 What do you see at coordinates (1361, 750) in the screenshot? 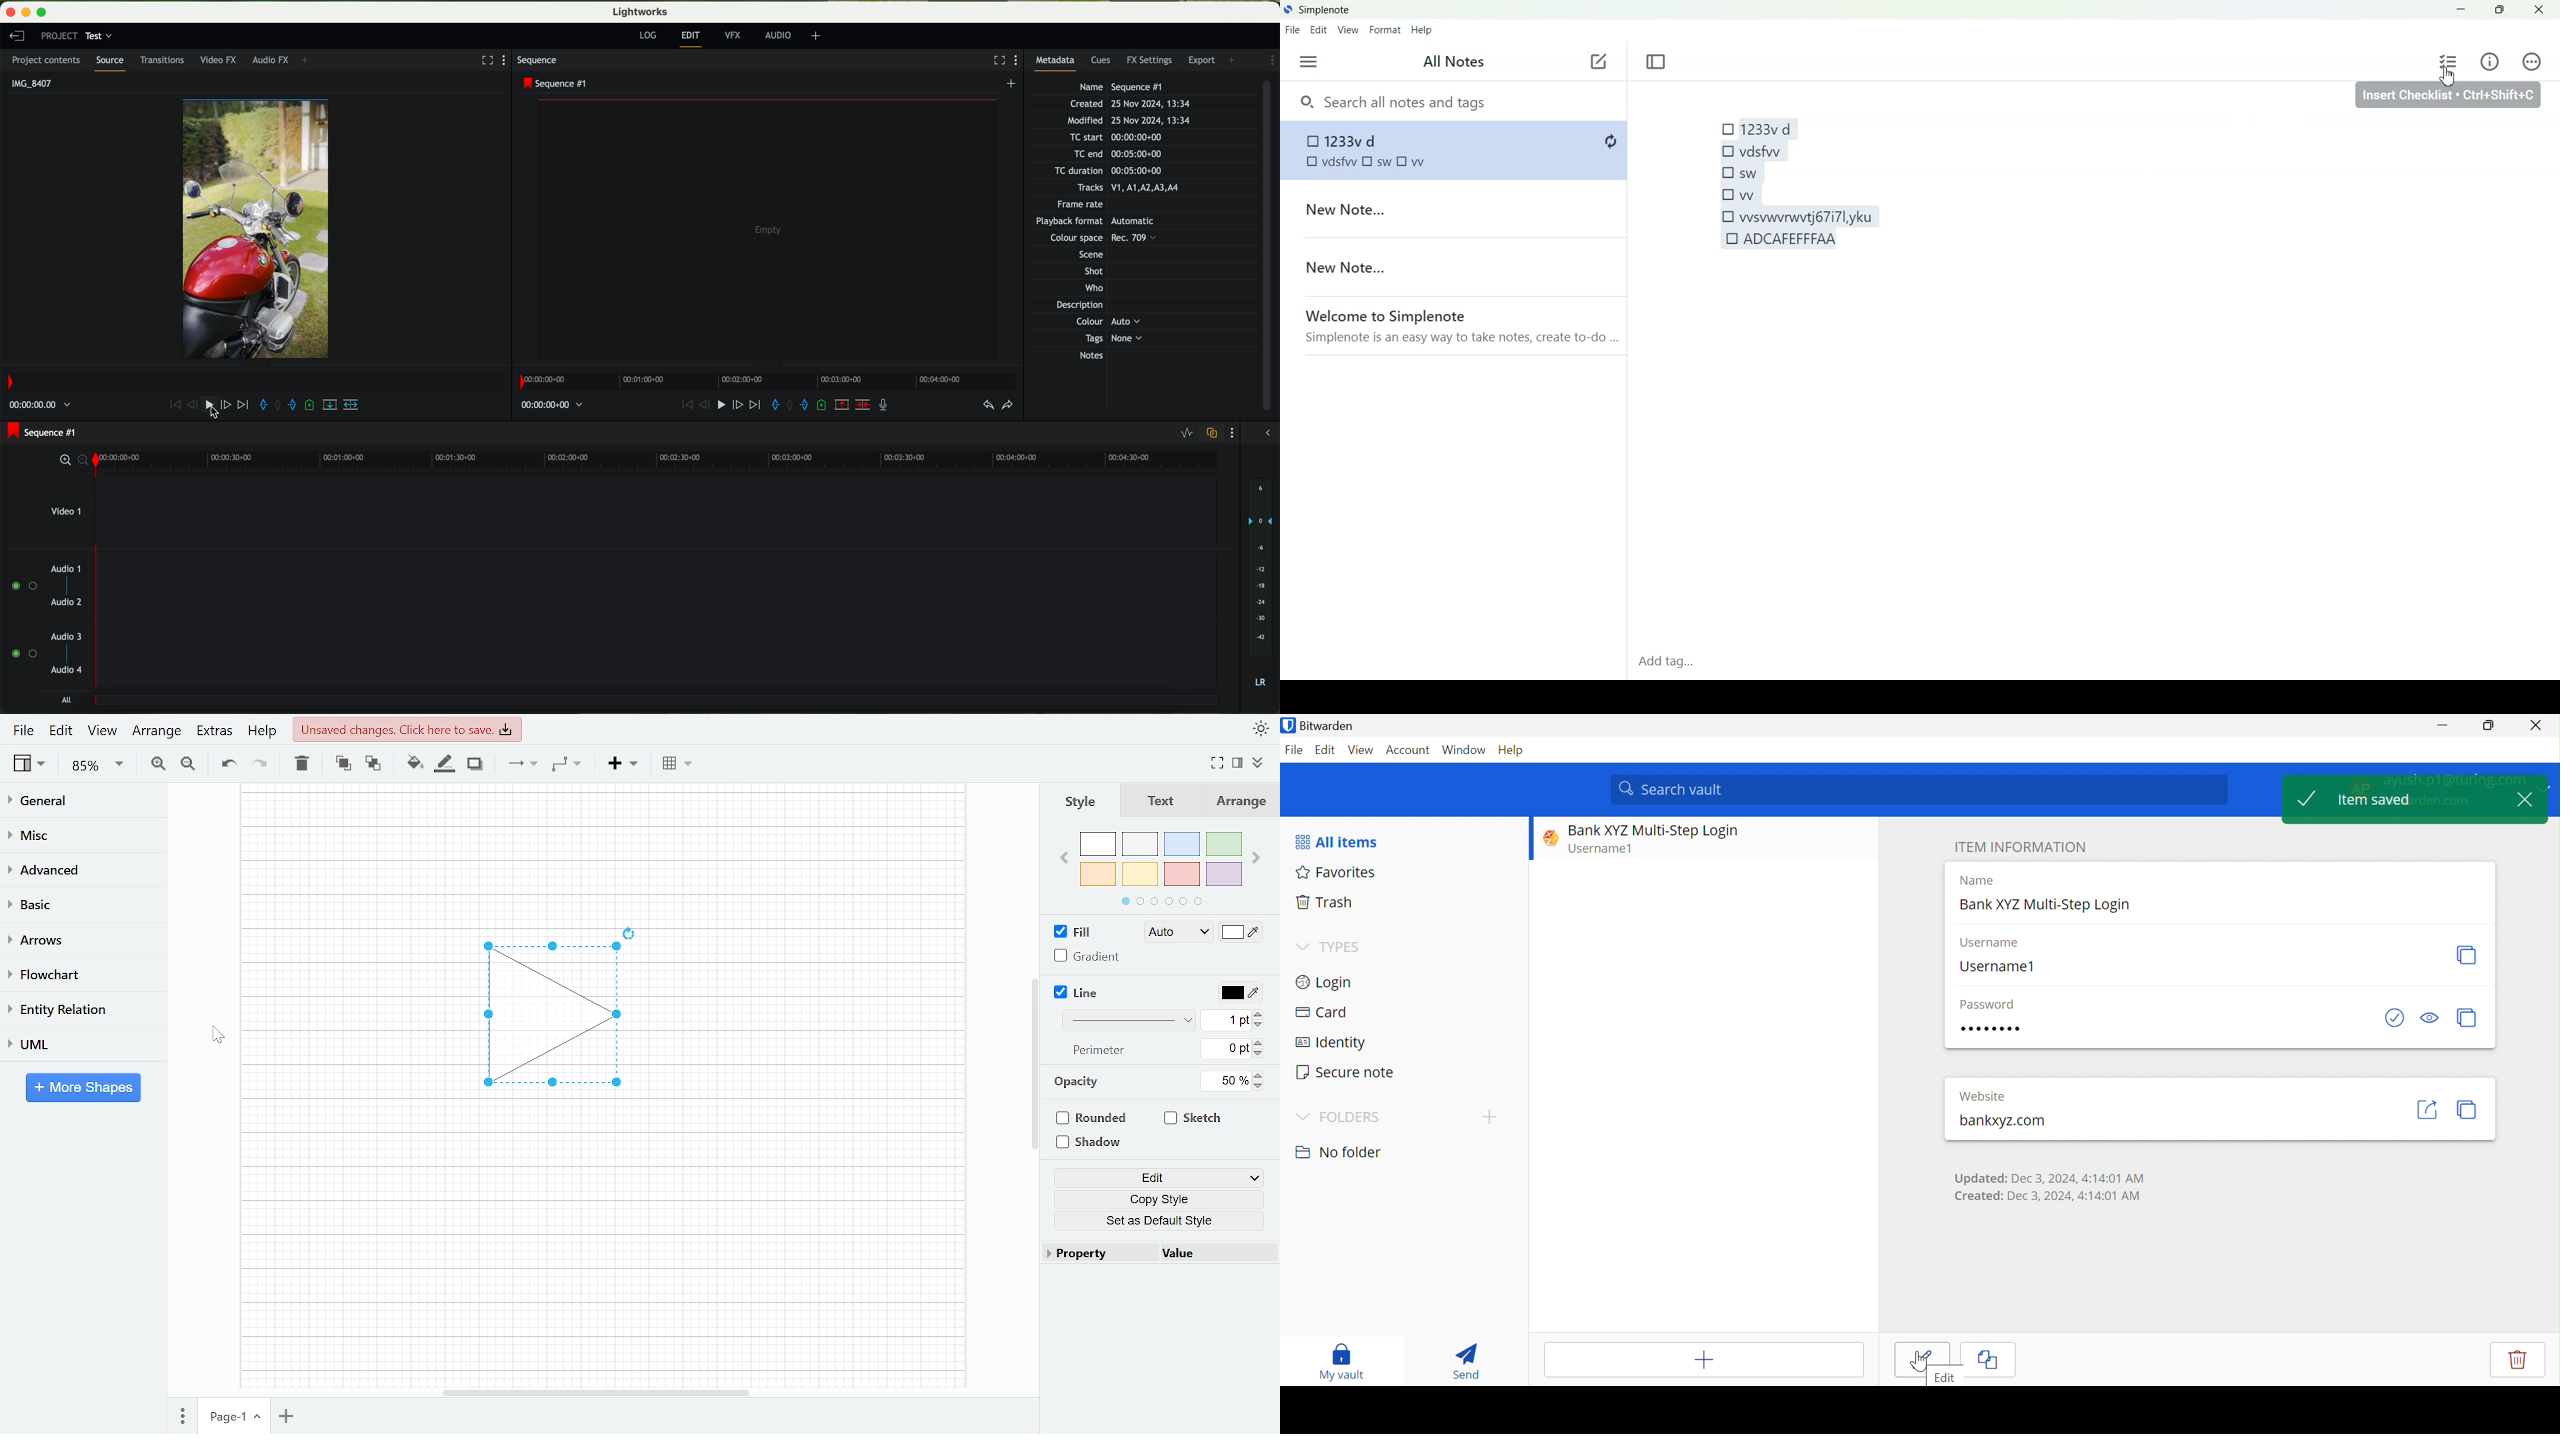
I see `View` at bounding box center [1361, 750].